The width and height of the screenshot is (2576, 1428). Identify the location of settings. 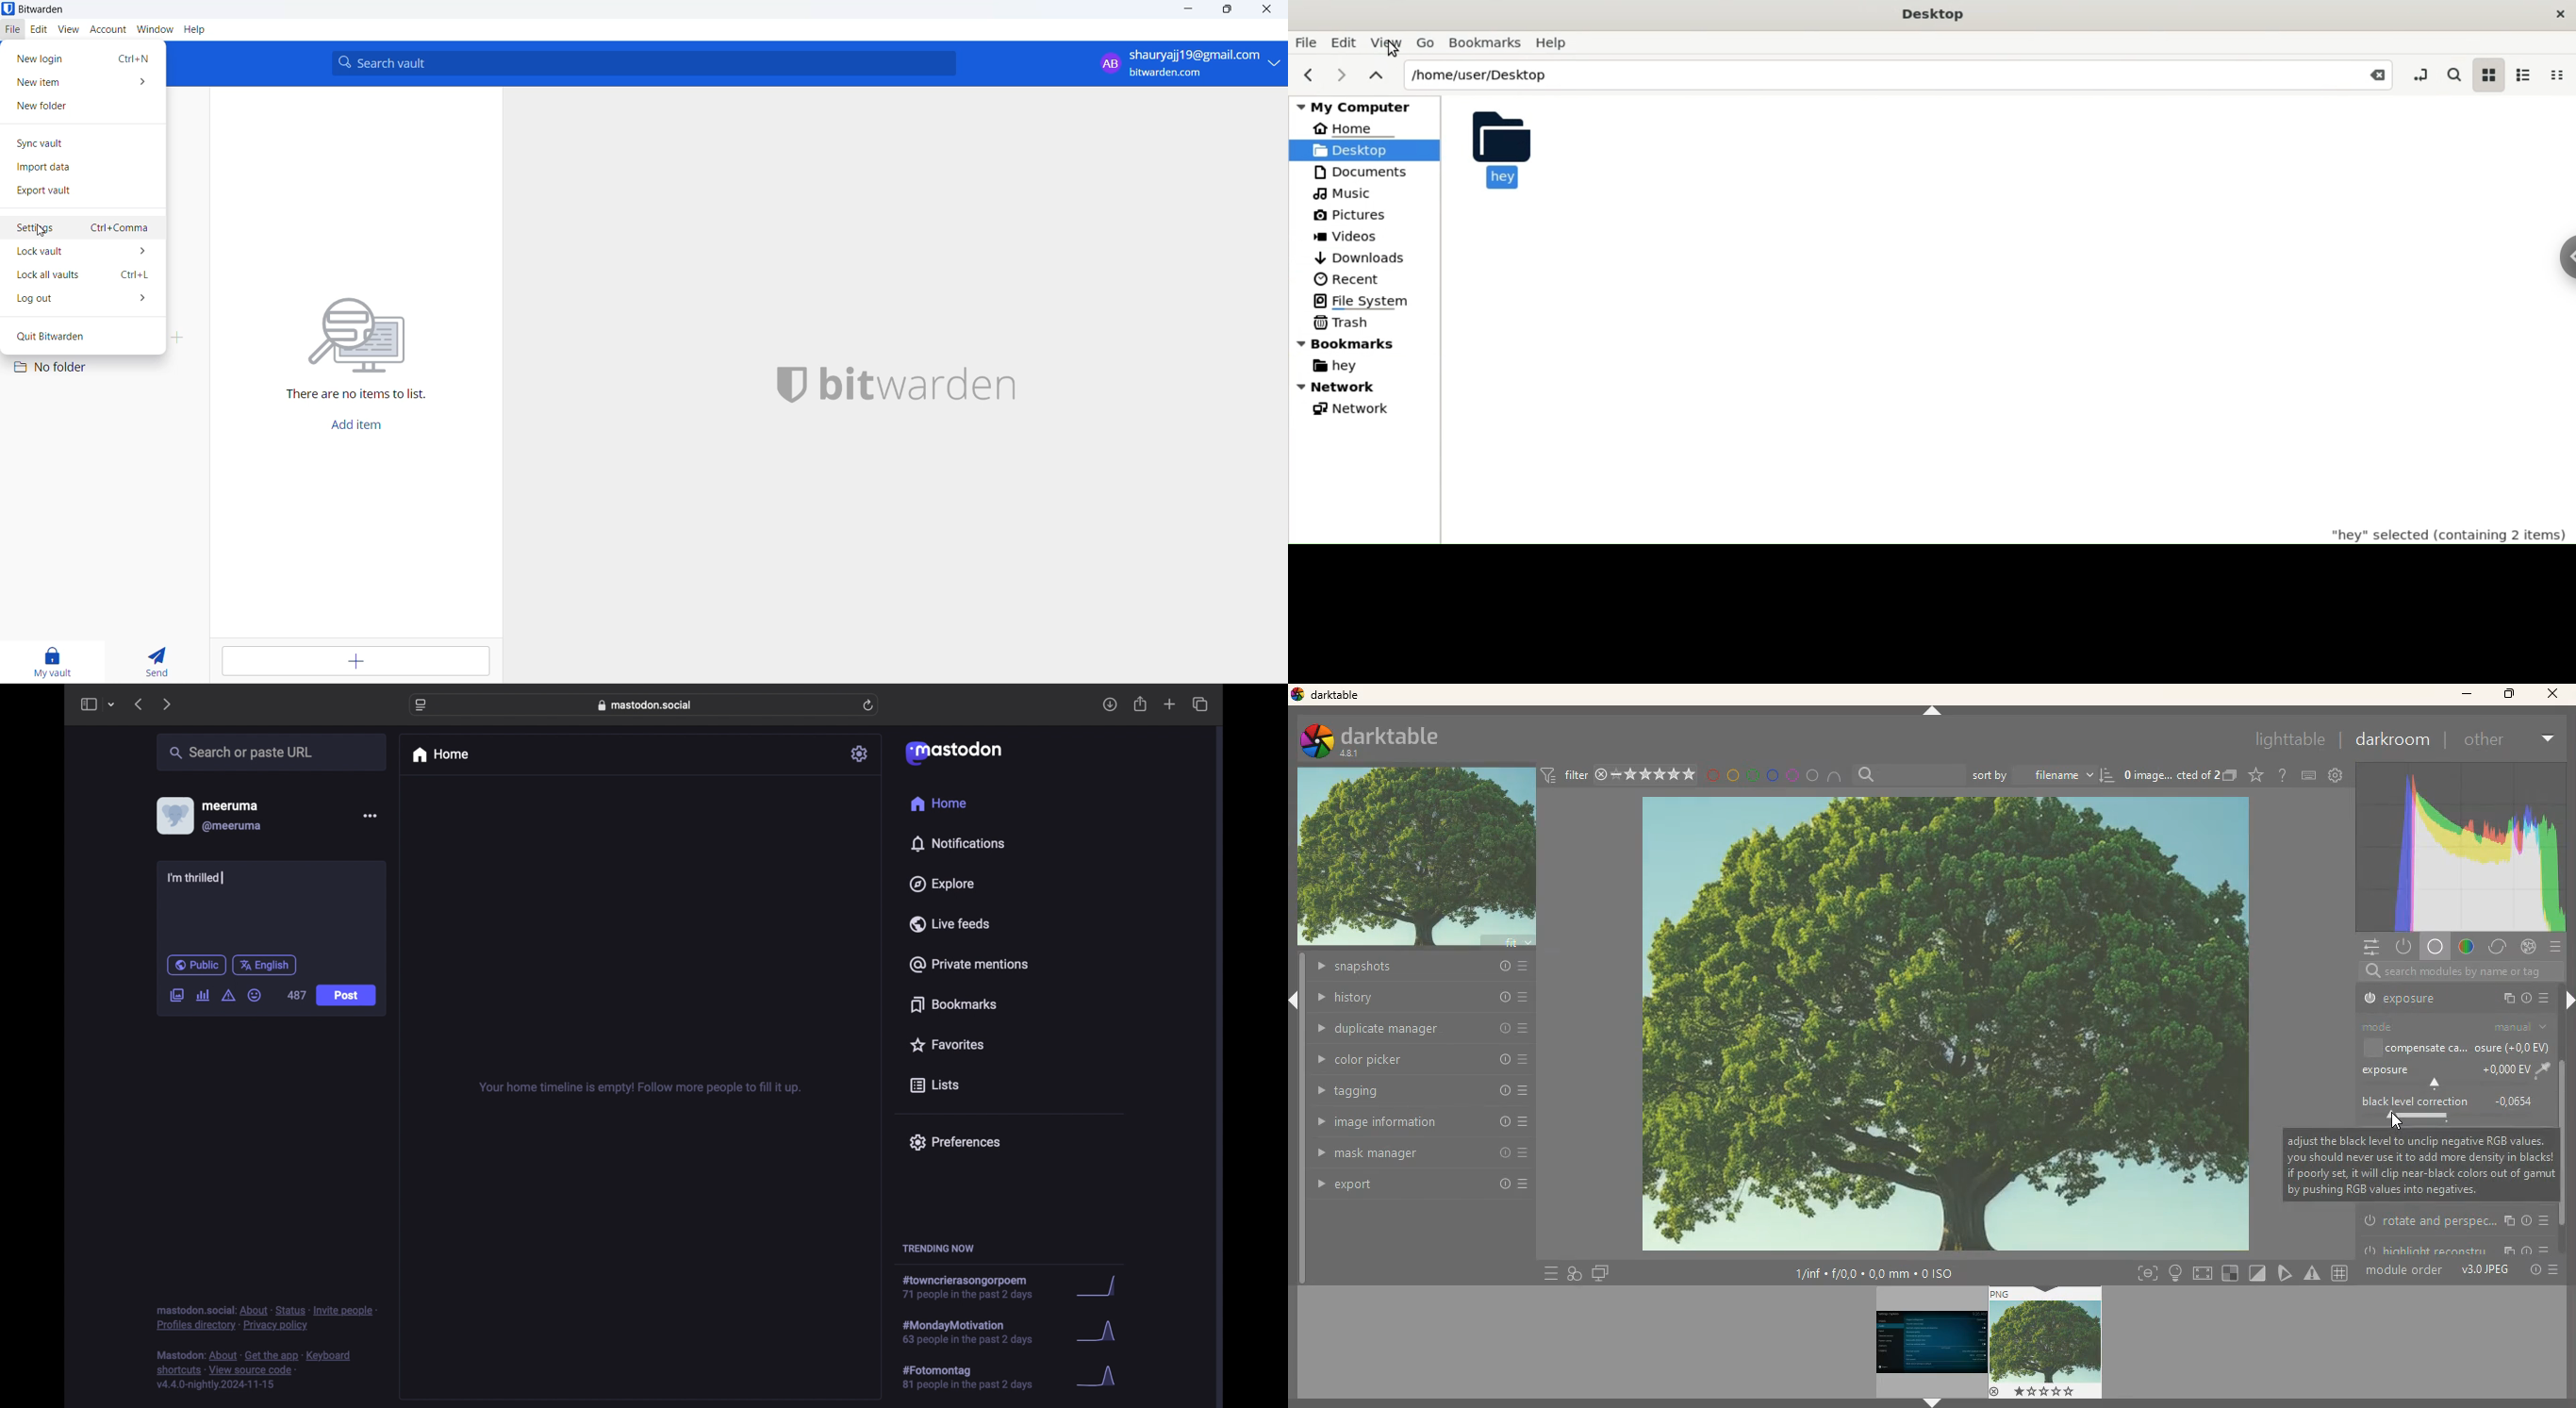
(2370, 947).